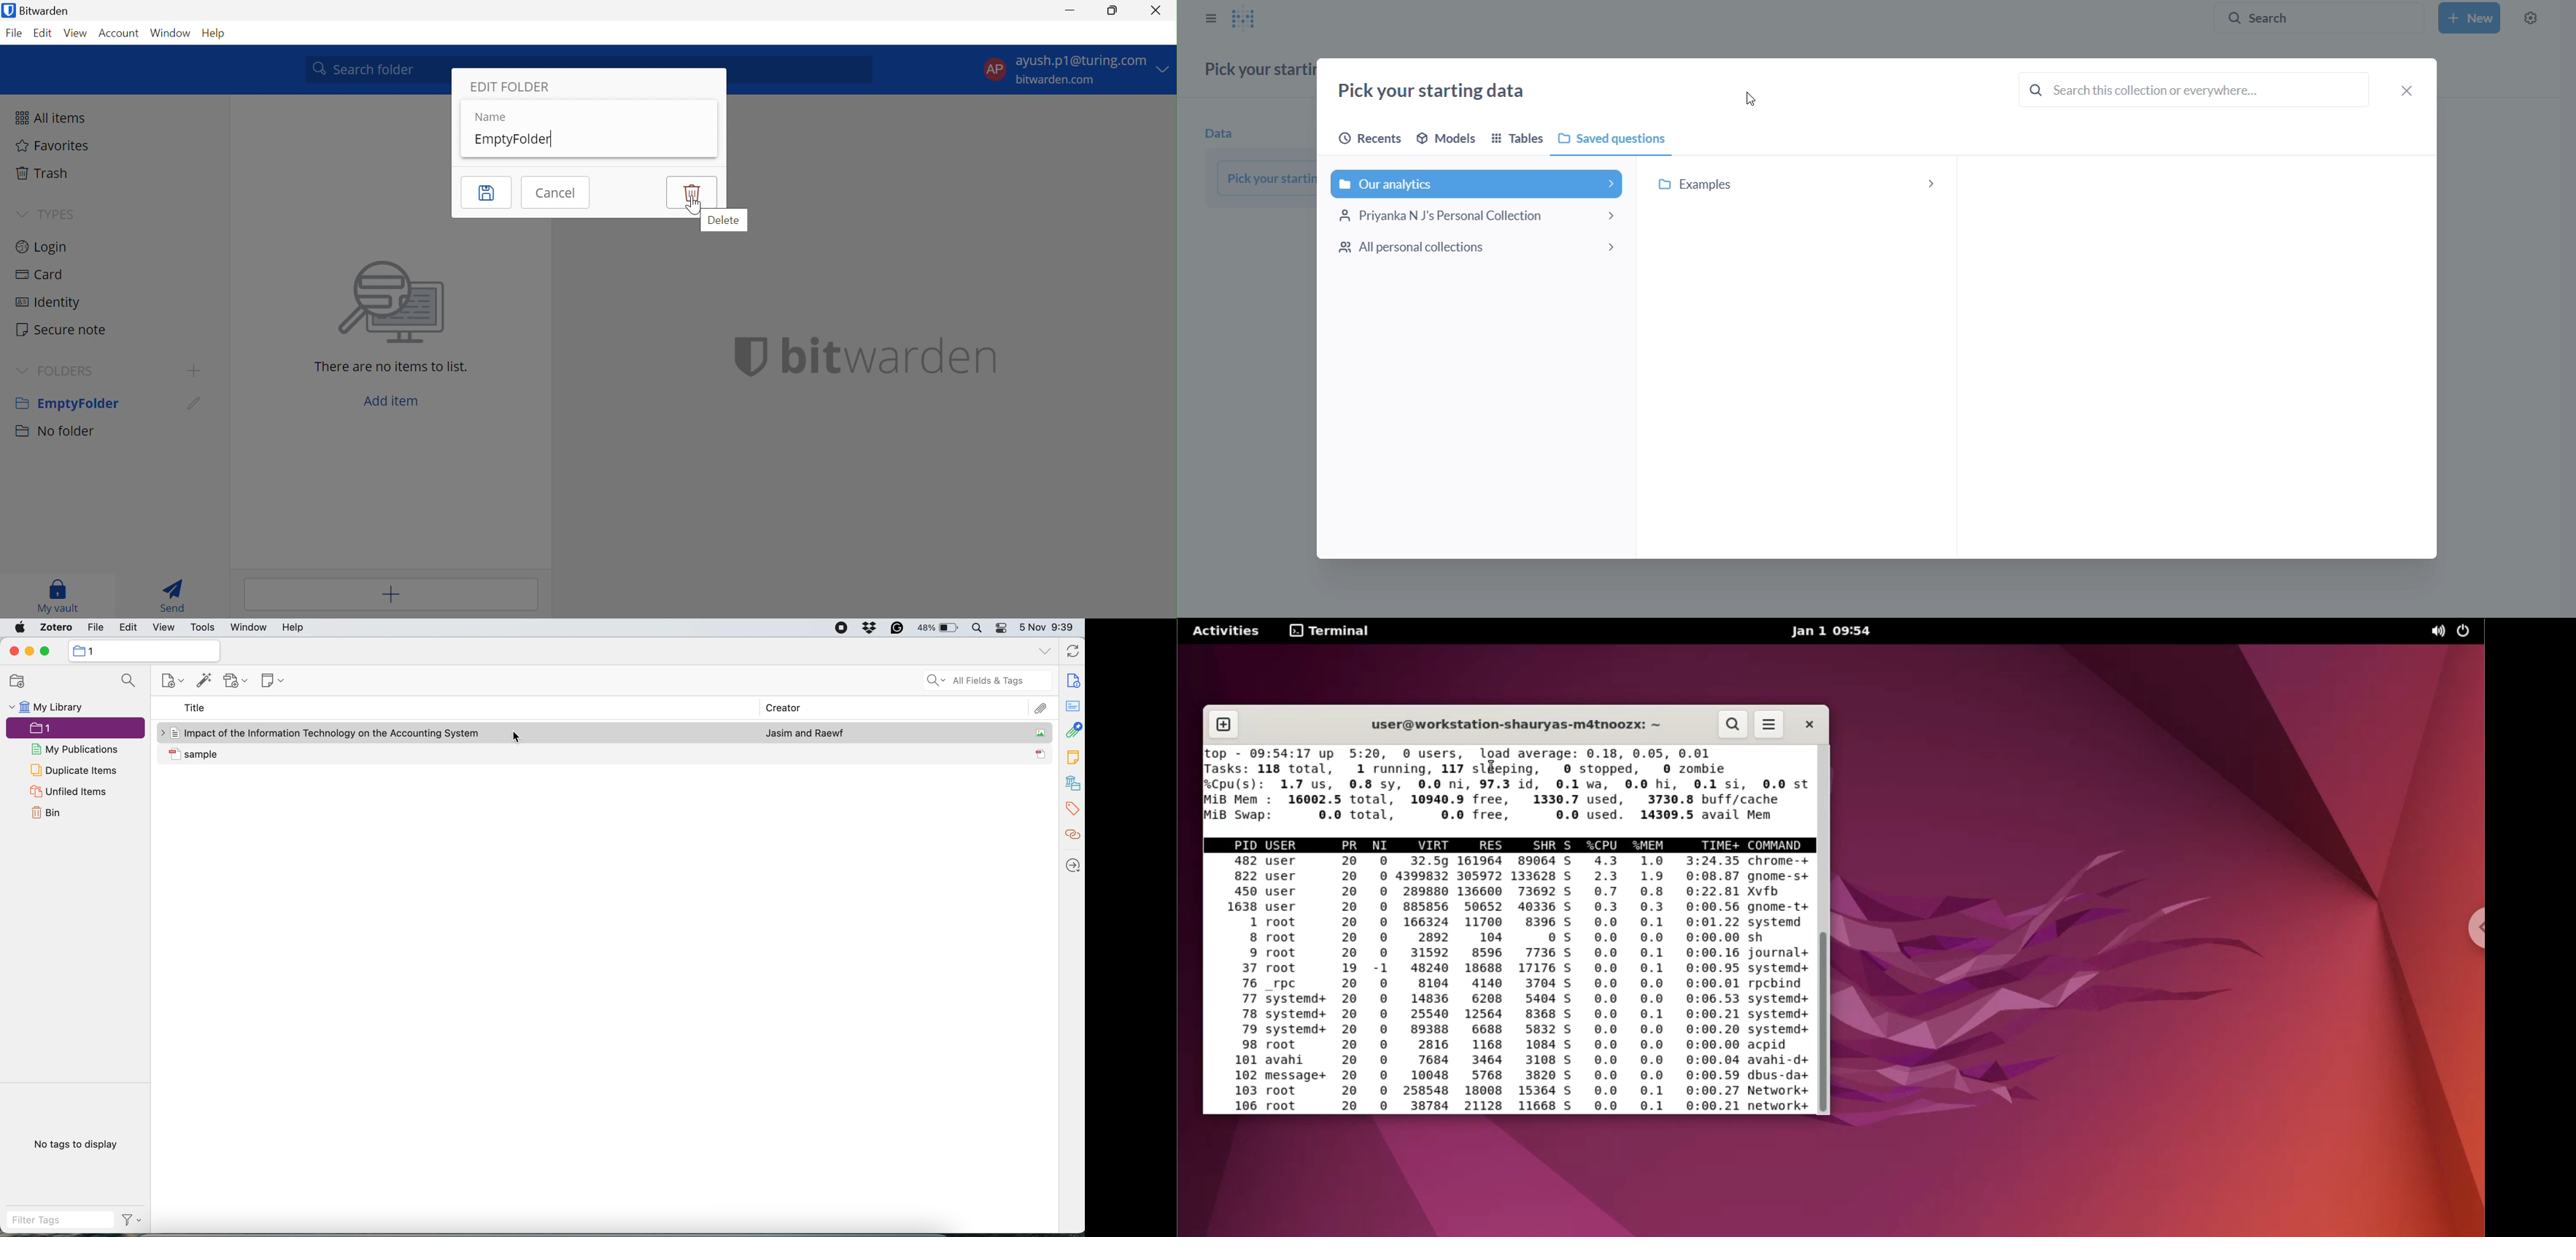 This screenshot has width=2576, height=1260. I want to click on Empty Folder, so click(66, 405).